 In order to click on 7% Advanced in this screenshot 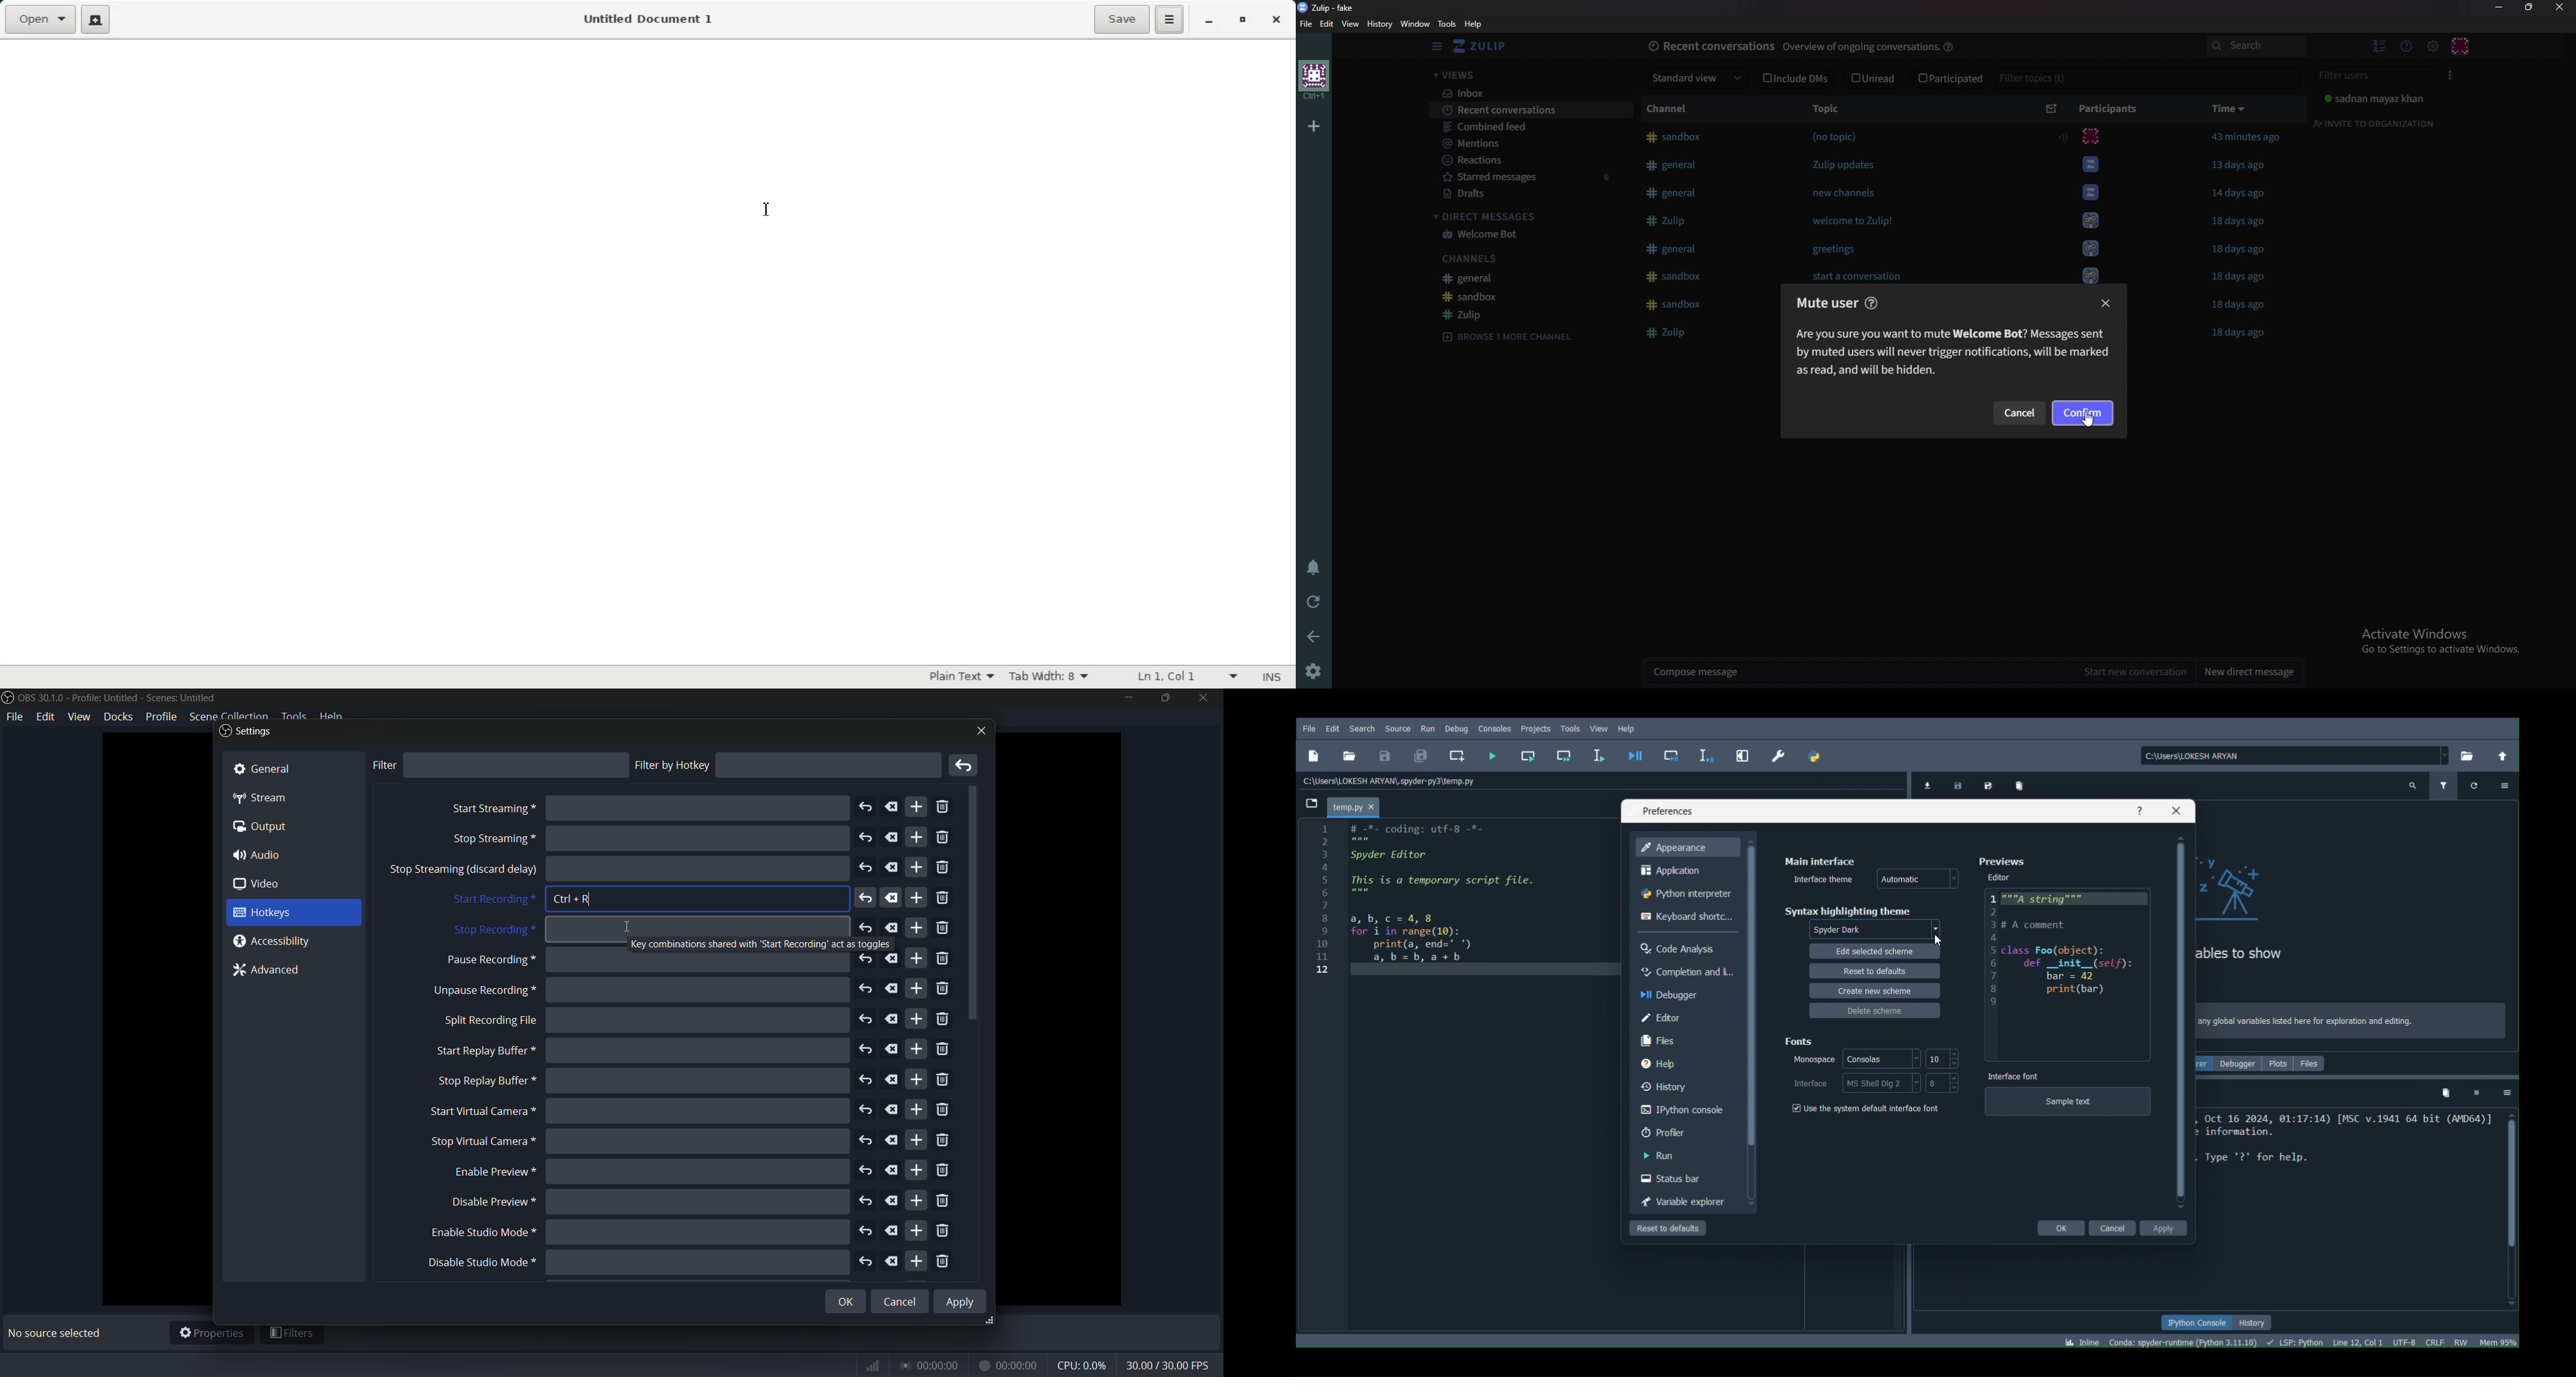, I will do `click(272, 972)`.